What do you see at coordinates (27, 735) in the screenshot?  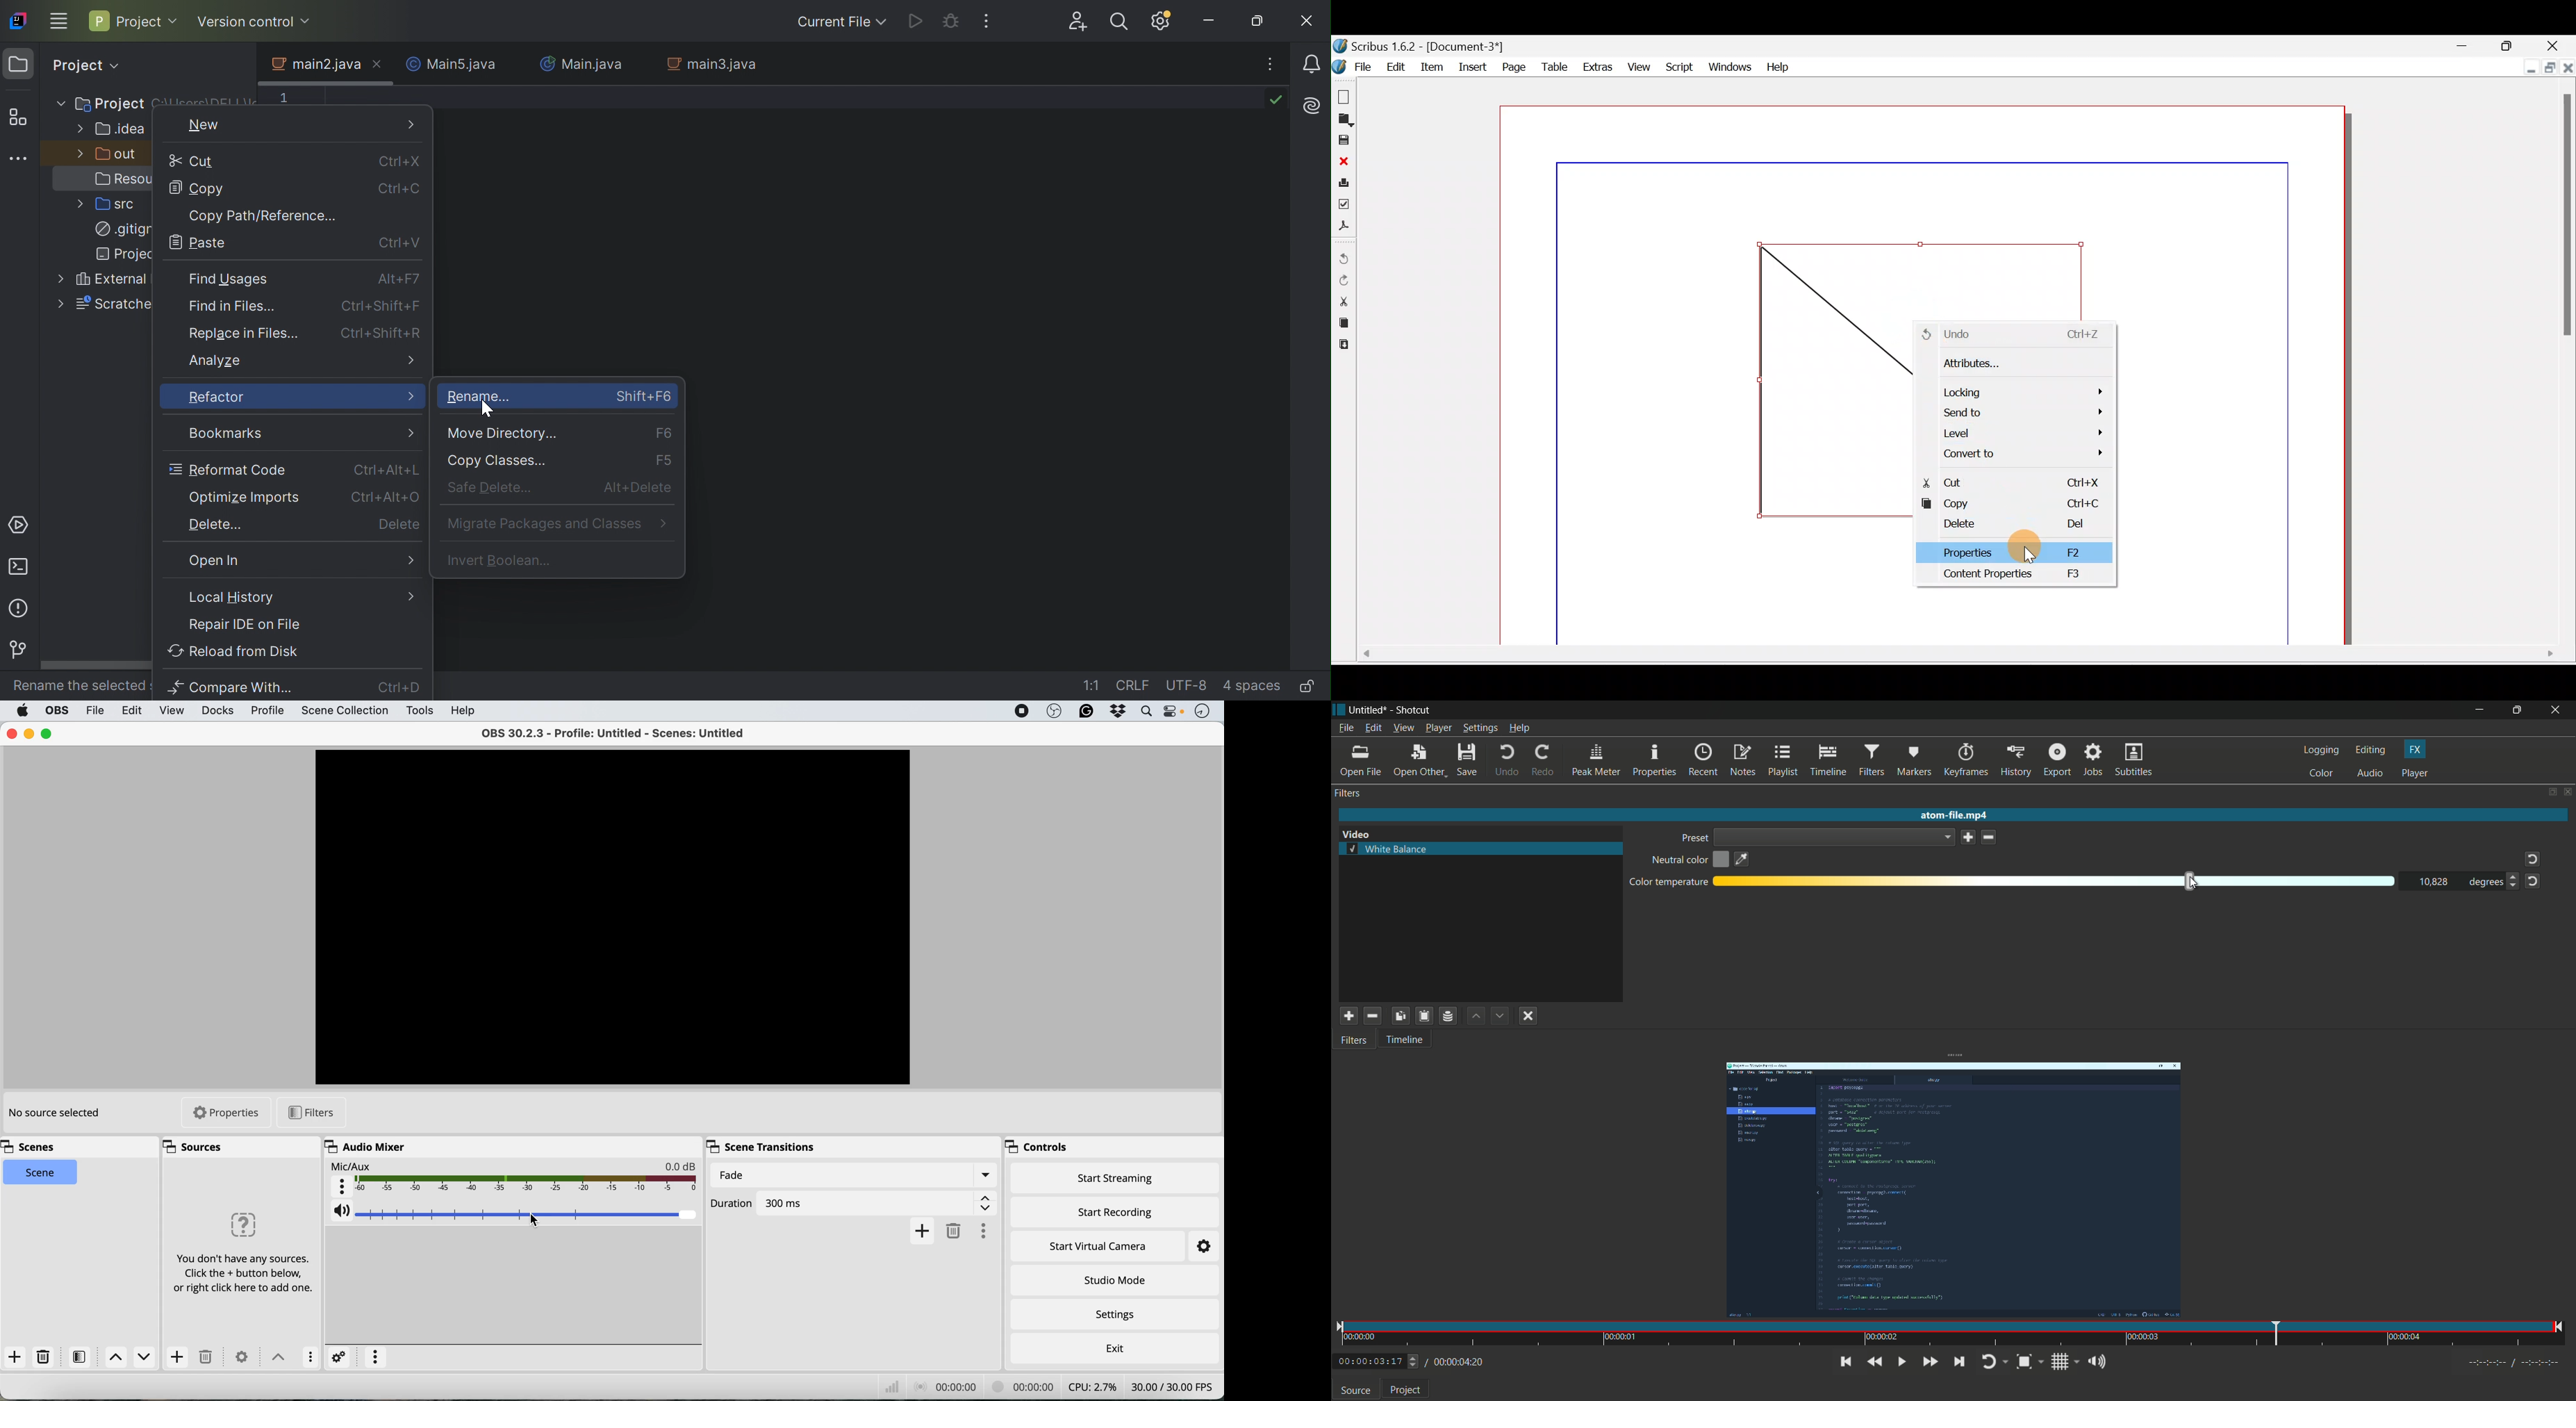 I see `minimise` at bounding box center [27, 735].